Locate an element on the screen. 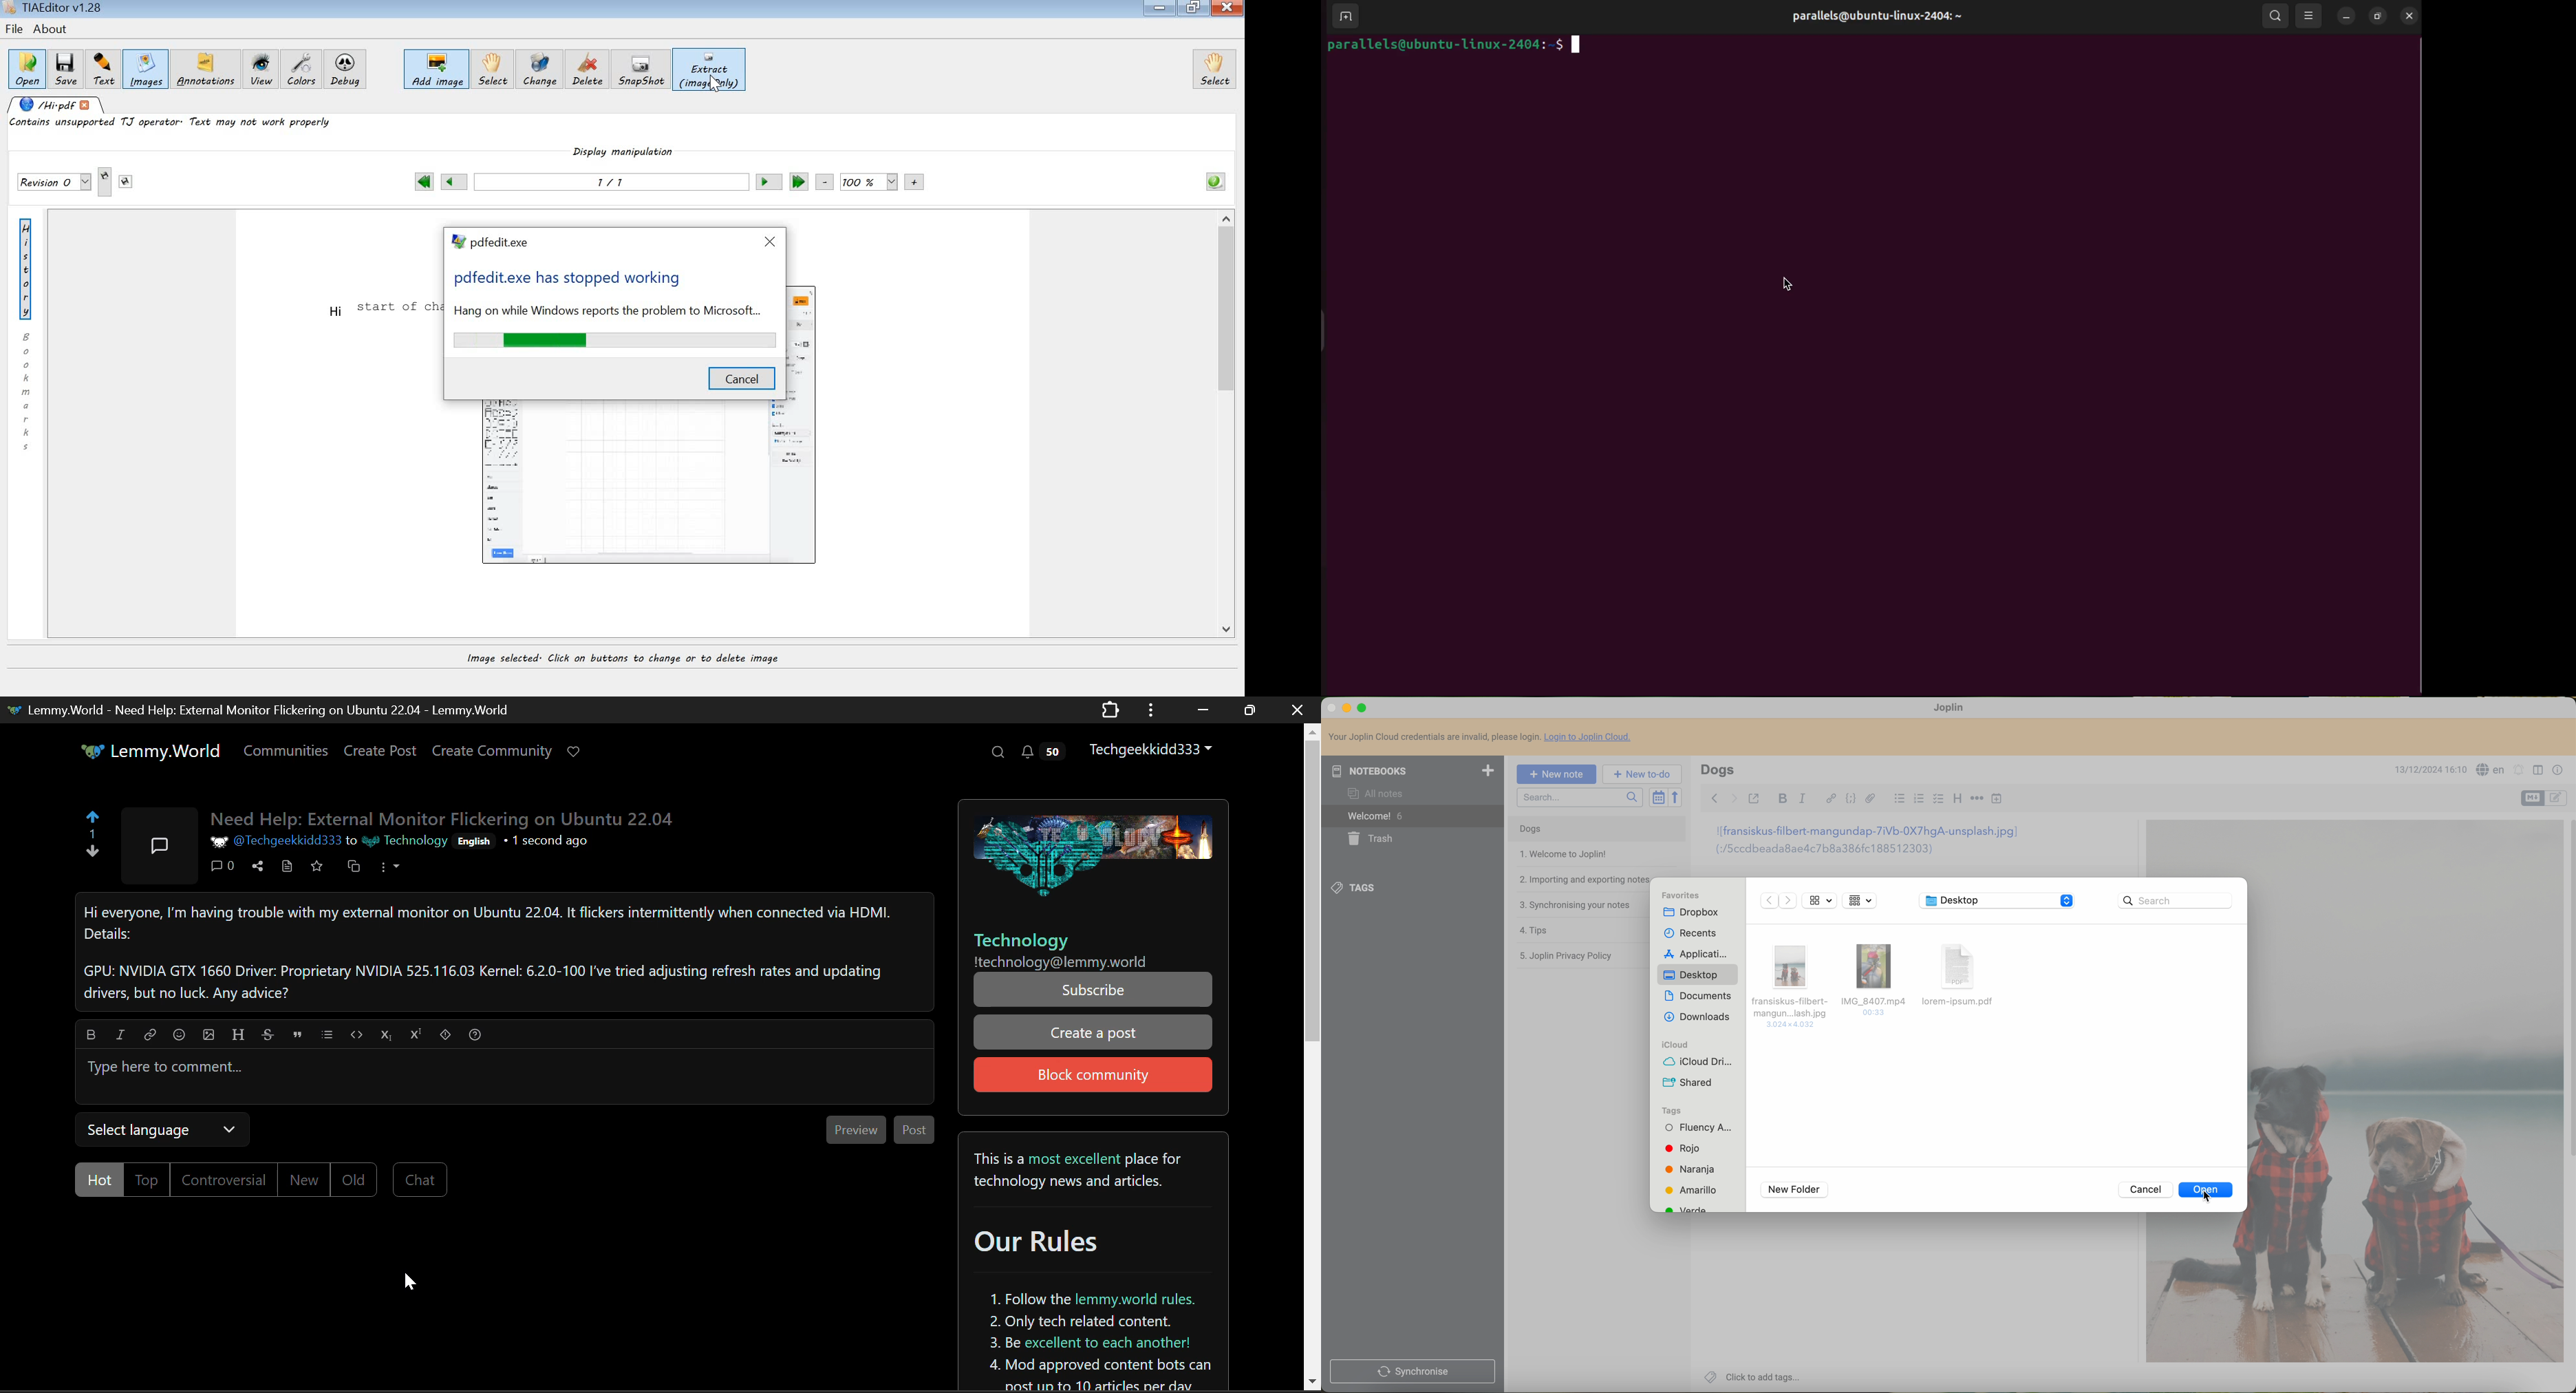 This screenshot has height=1400, width=2576. bold is located at coordinates (1782, 799).